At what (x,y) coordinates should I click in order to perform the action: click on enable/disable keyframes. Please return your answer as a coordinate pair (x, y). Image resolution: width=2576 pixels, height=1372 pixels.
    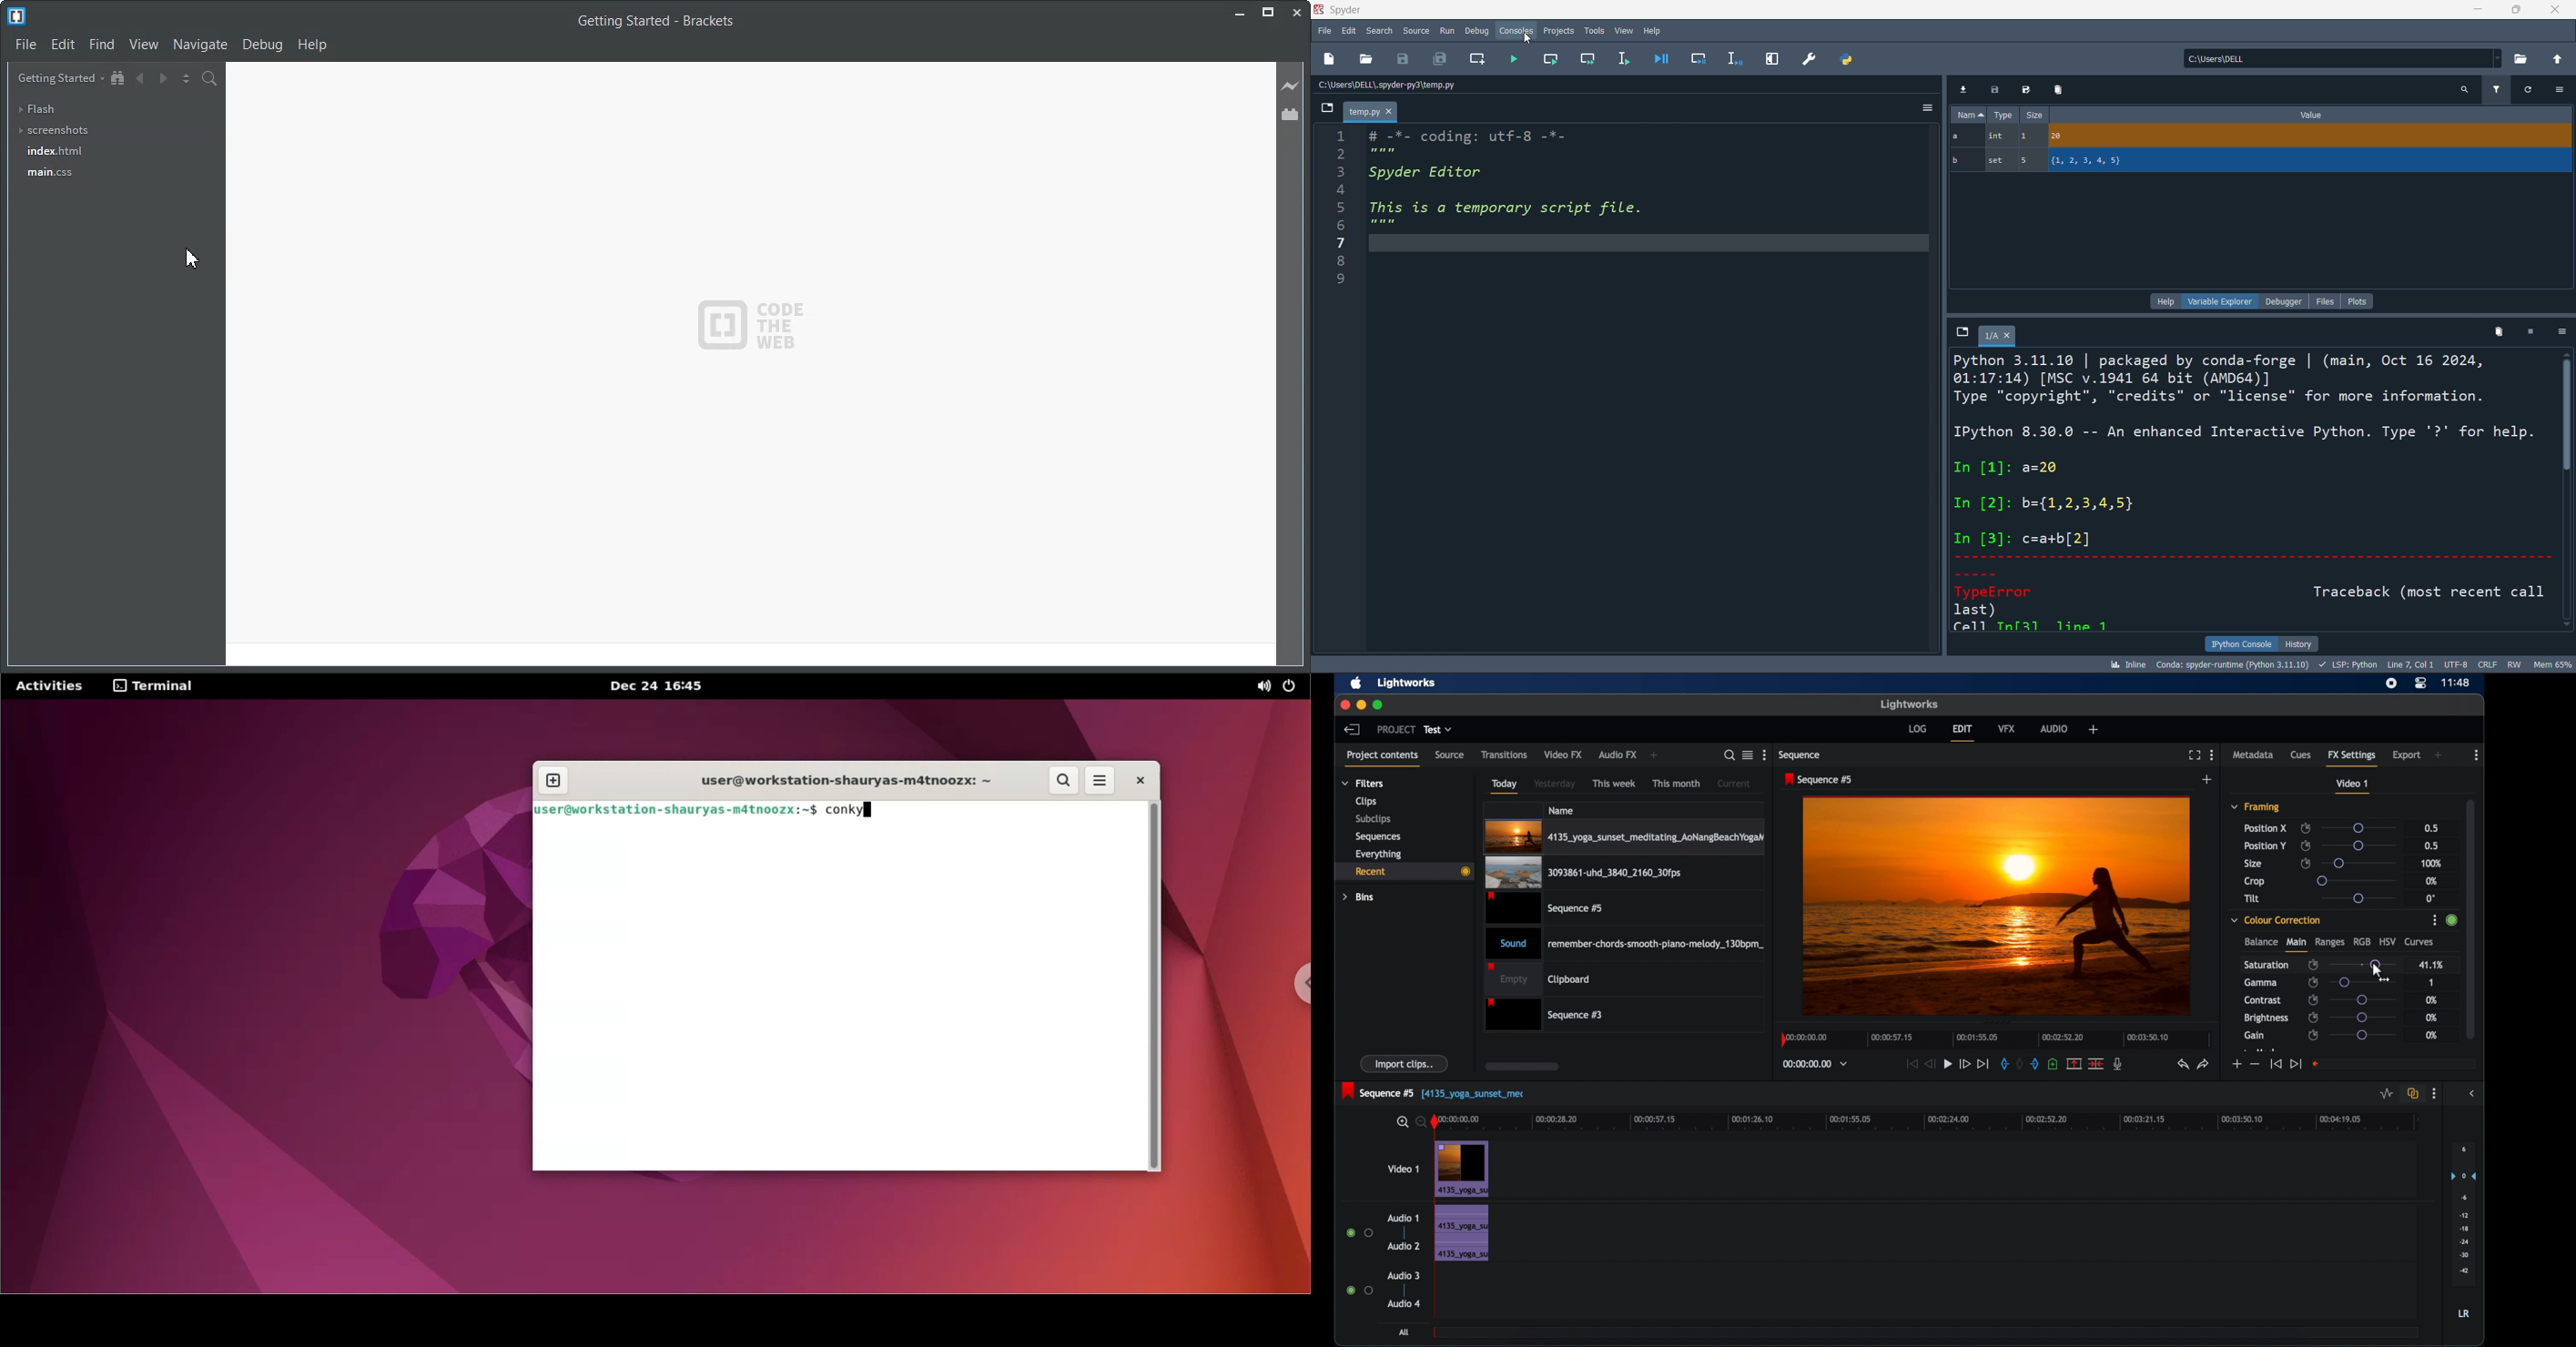
    Looking at the image, I should click on (2313, 1035).